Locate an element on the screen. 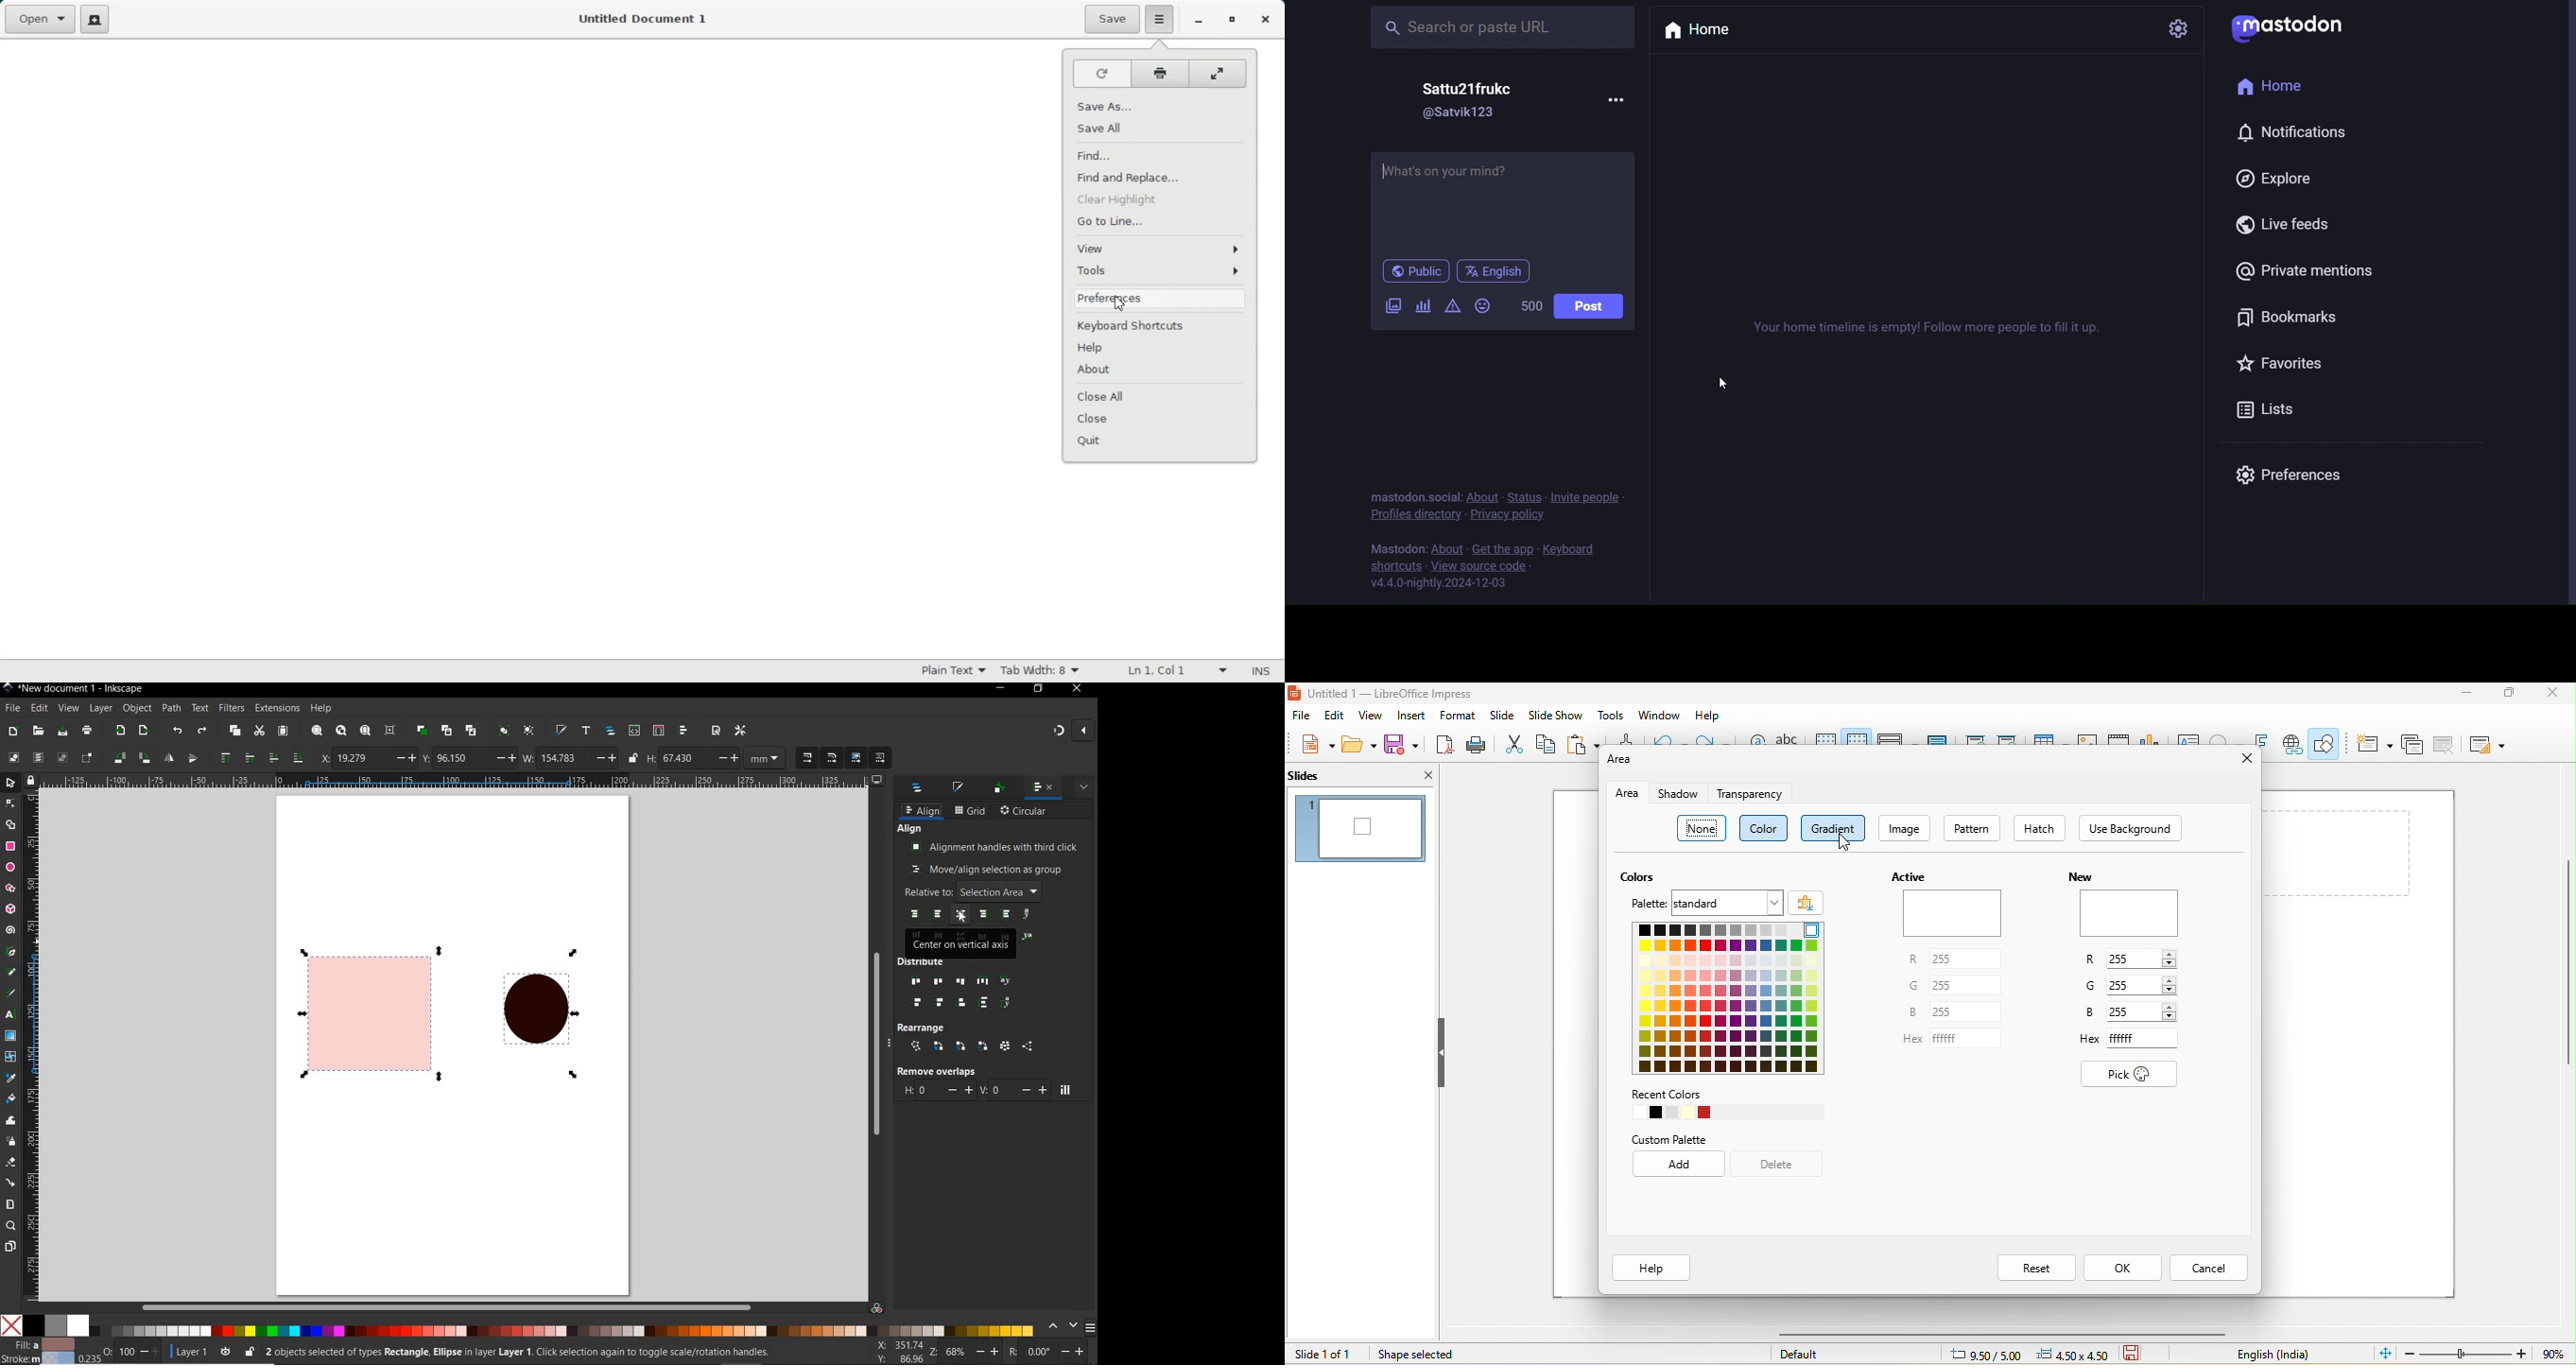 The image size is (2576, 1372). version is located at coordinates (1436, 584).